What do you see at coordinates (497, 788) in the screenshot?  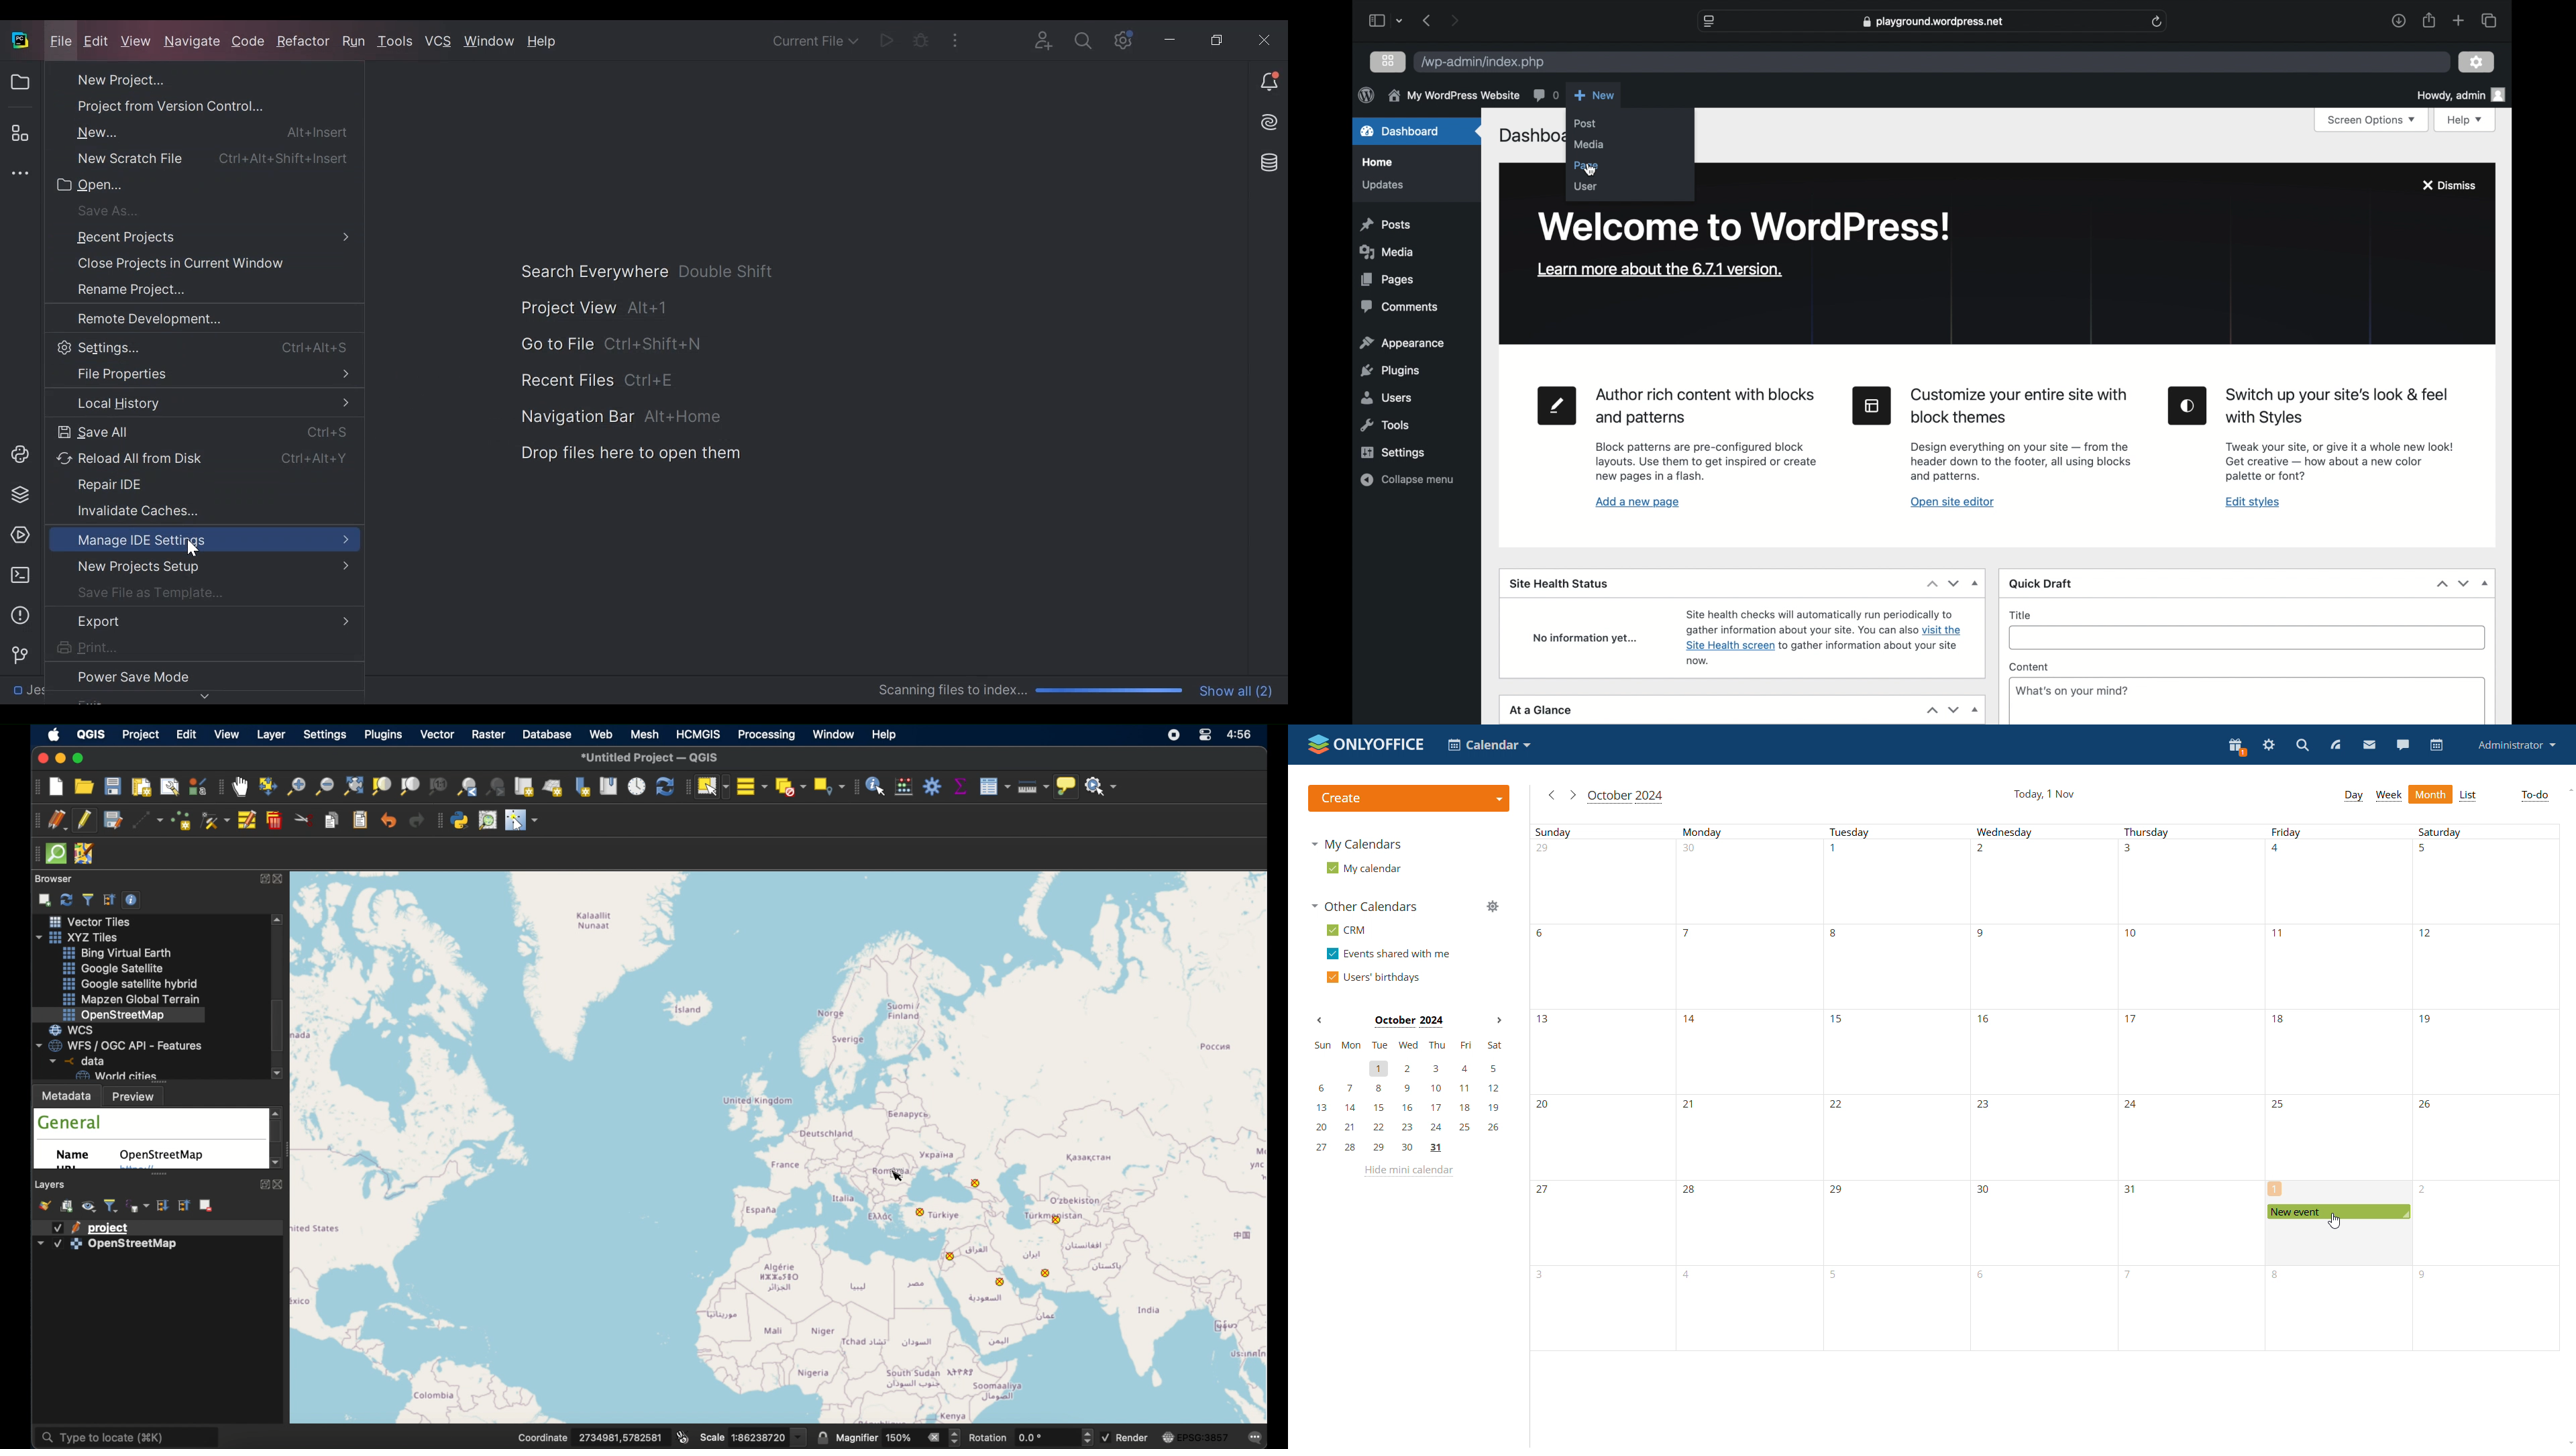 I see `zoom next` at bounding box center [497, 788].